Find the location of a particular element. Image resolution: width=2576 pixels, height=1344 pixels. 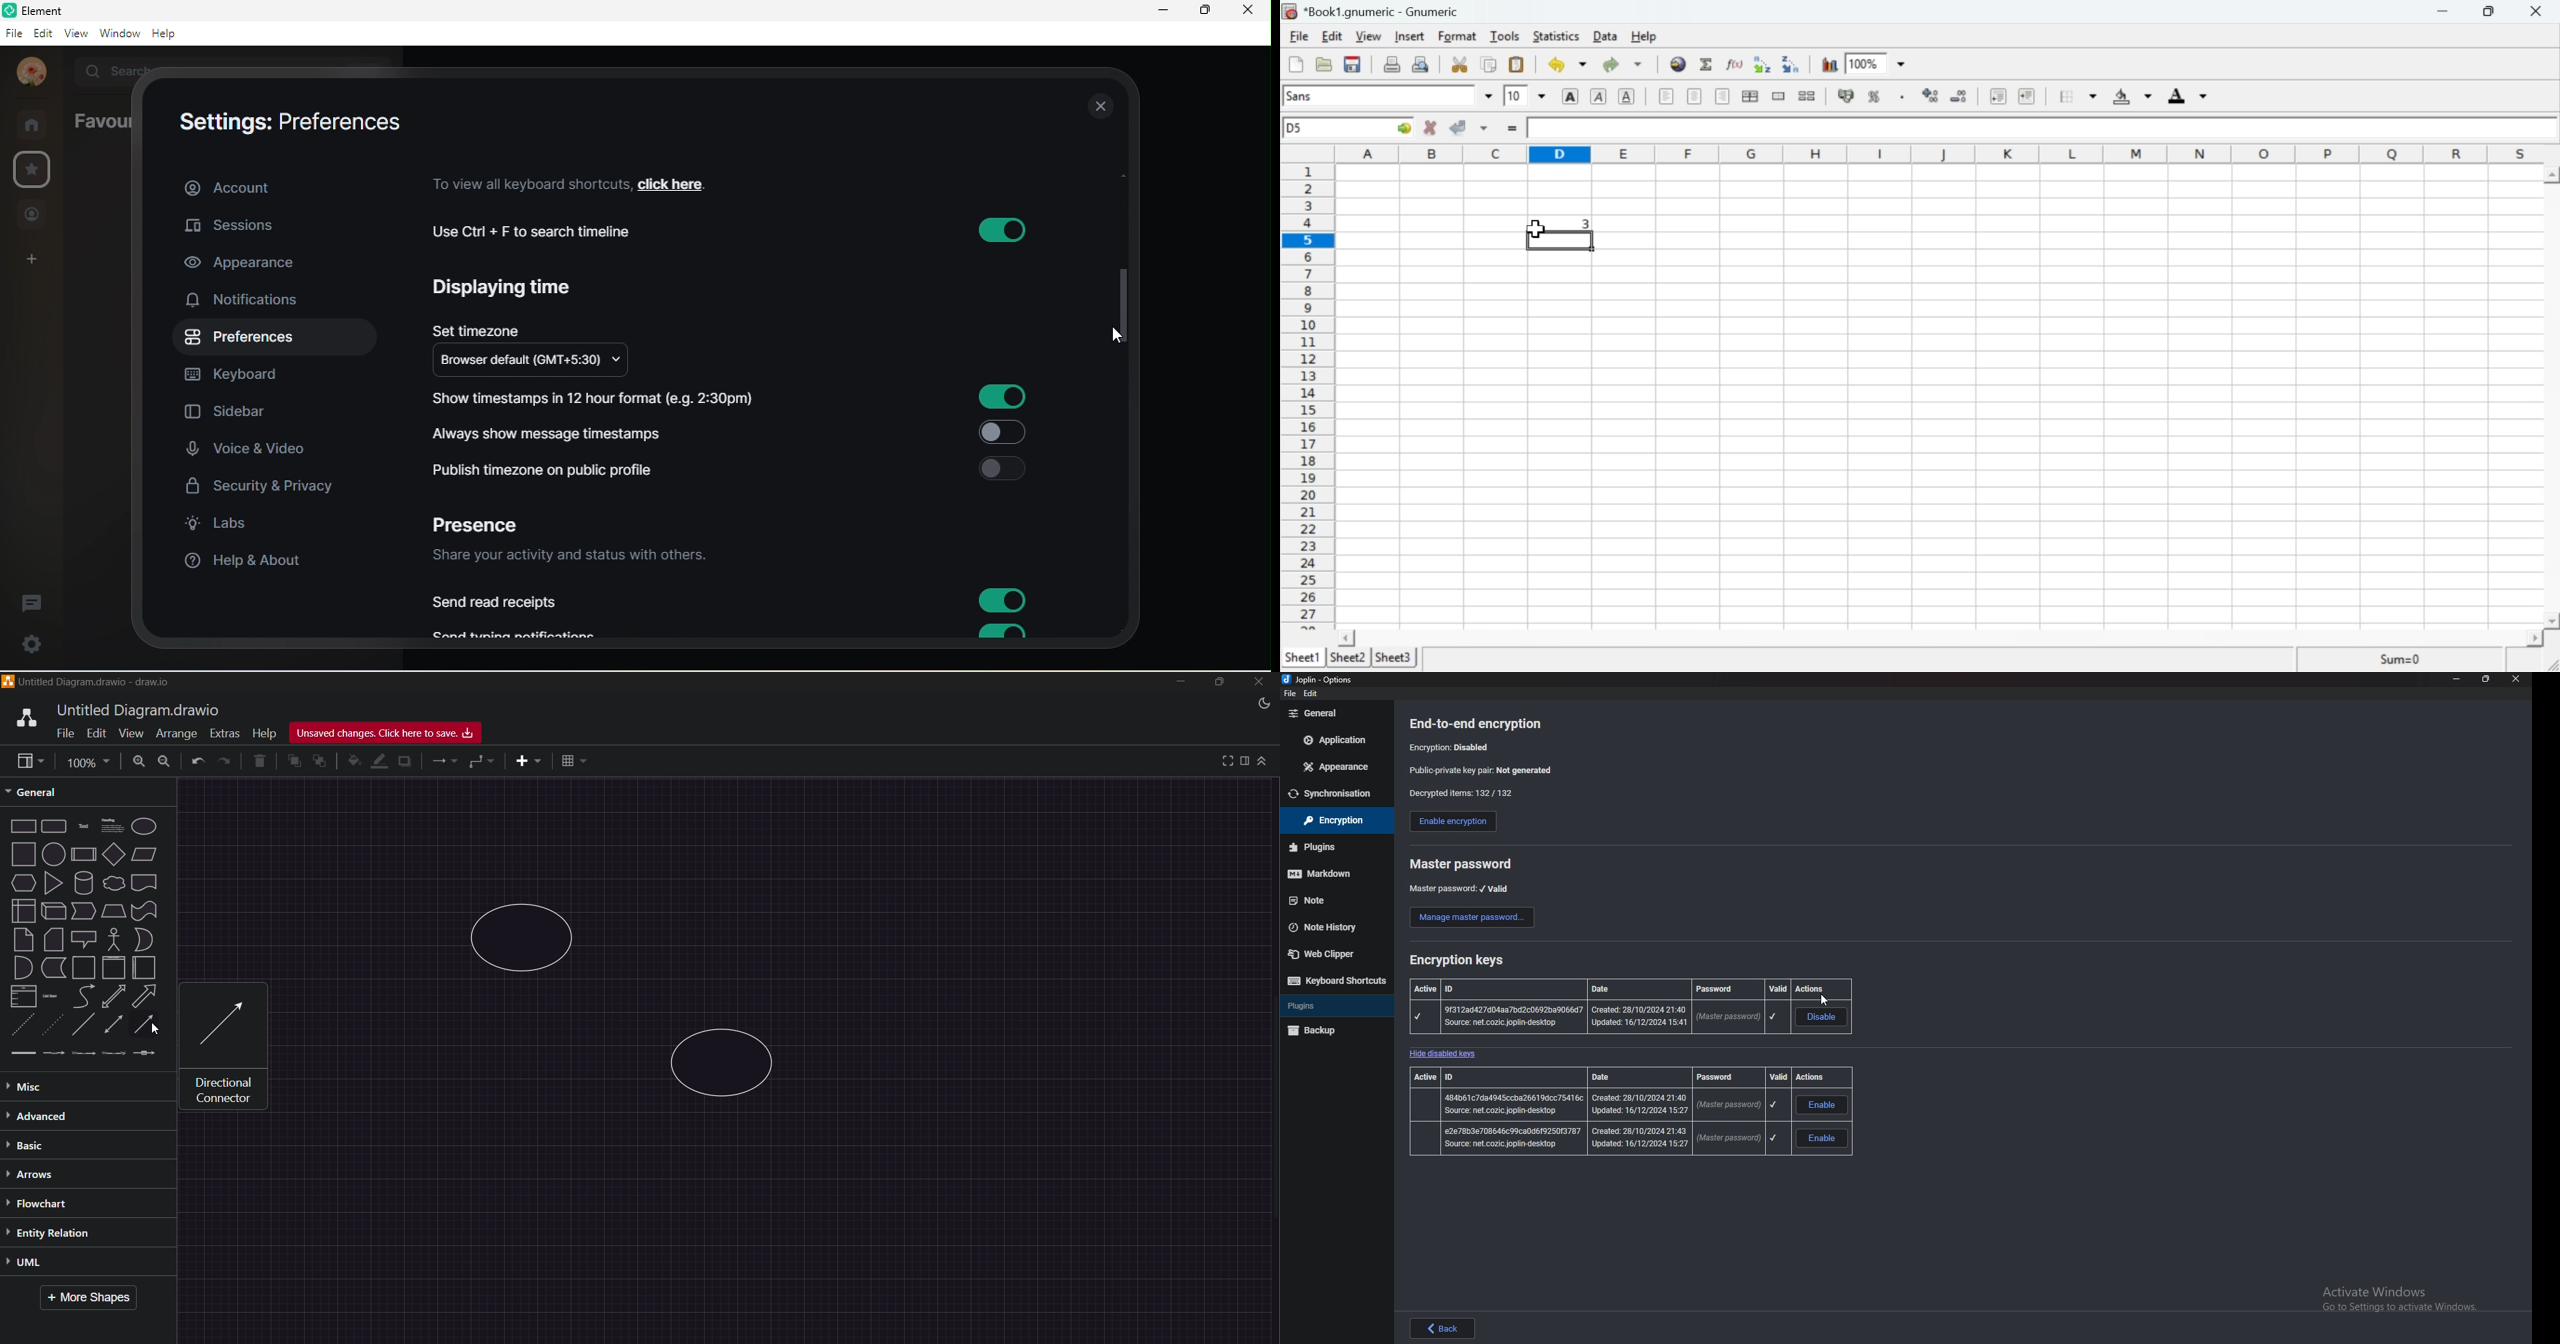

enable encryption is located at coordinates (1454, 821).